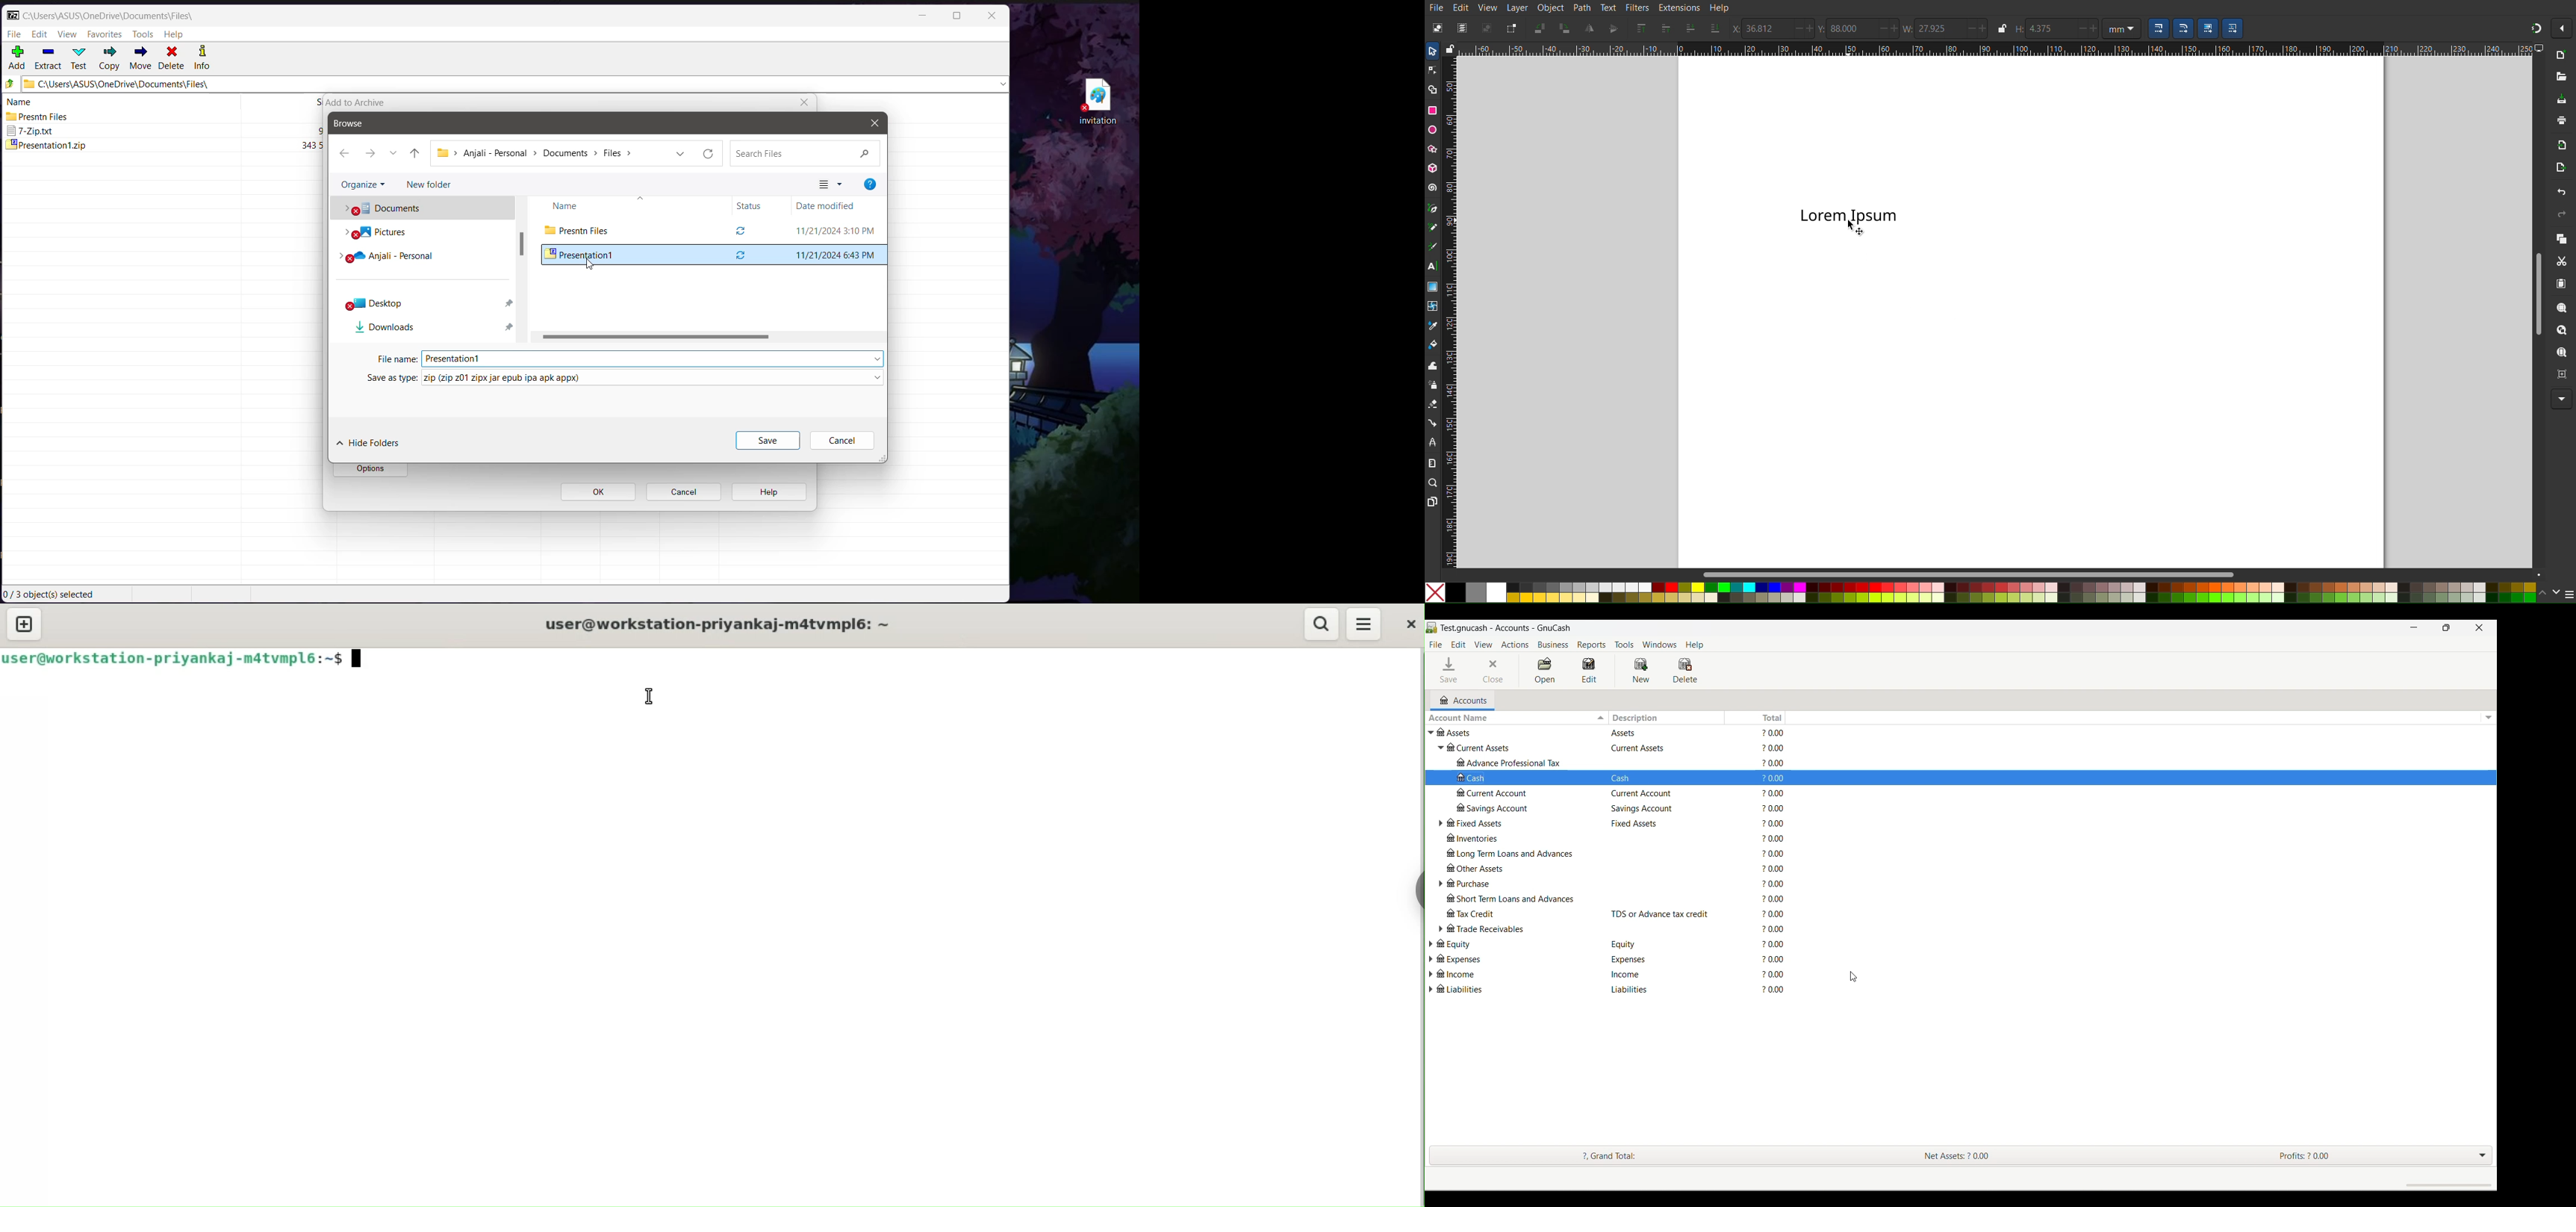 This screenshot has width=2576, height=1232. Describe the element at coordinates (1492, 671) in the screenshot. I see `Close` at that location.